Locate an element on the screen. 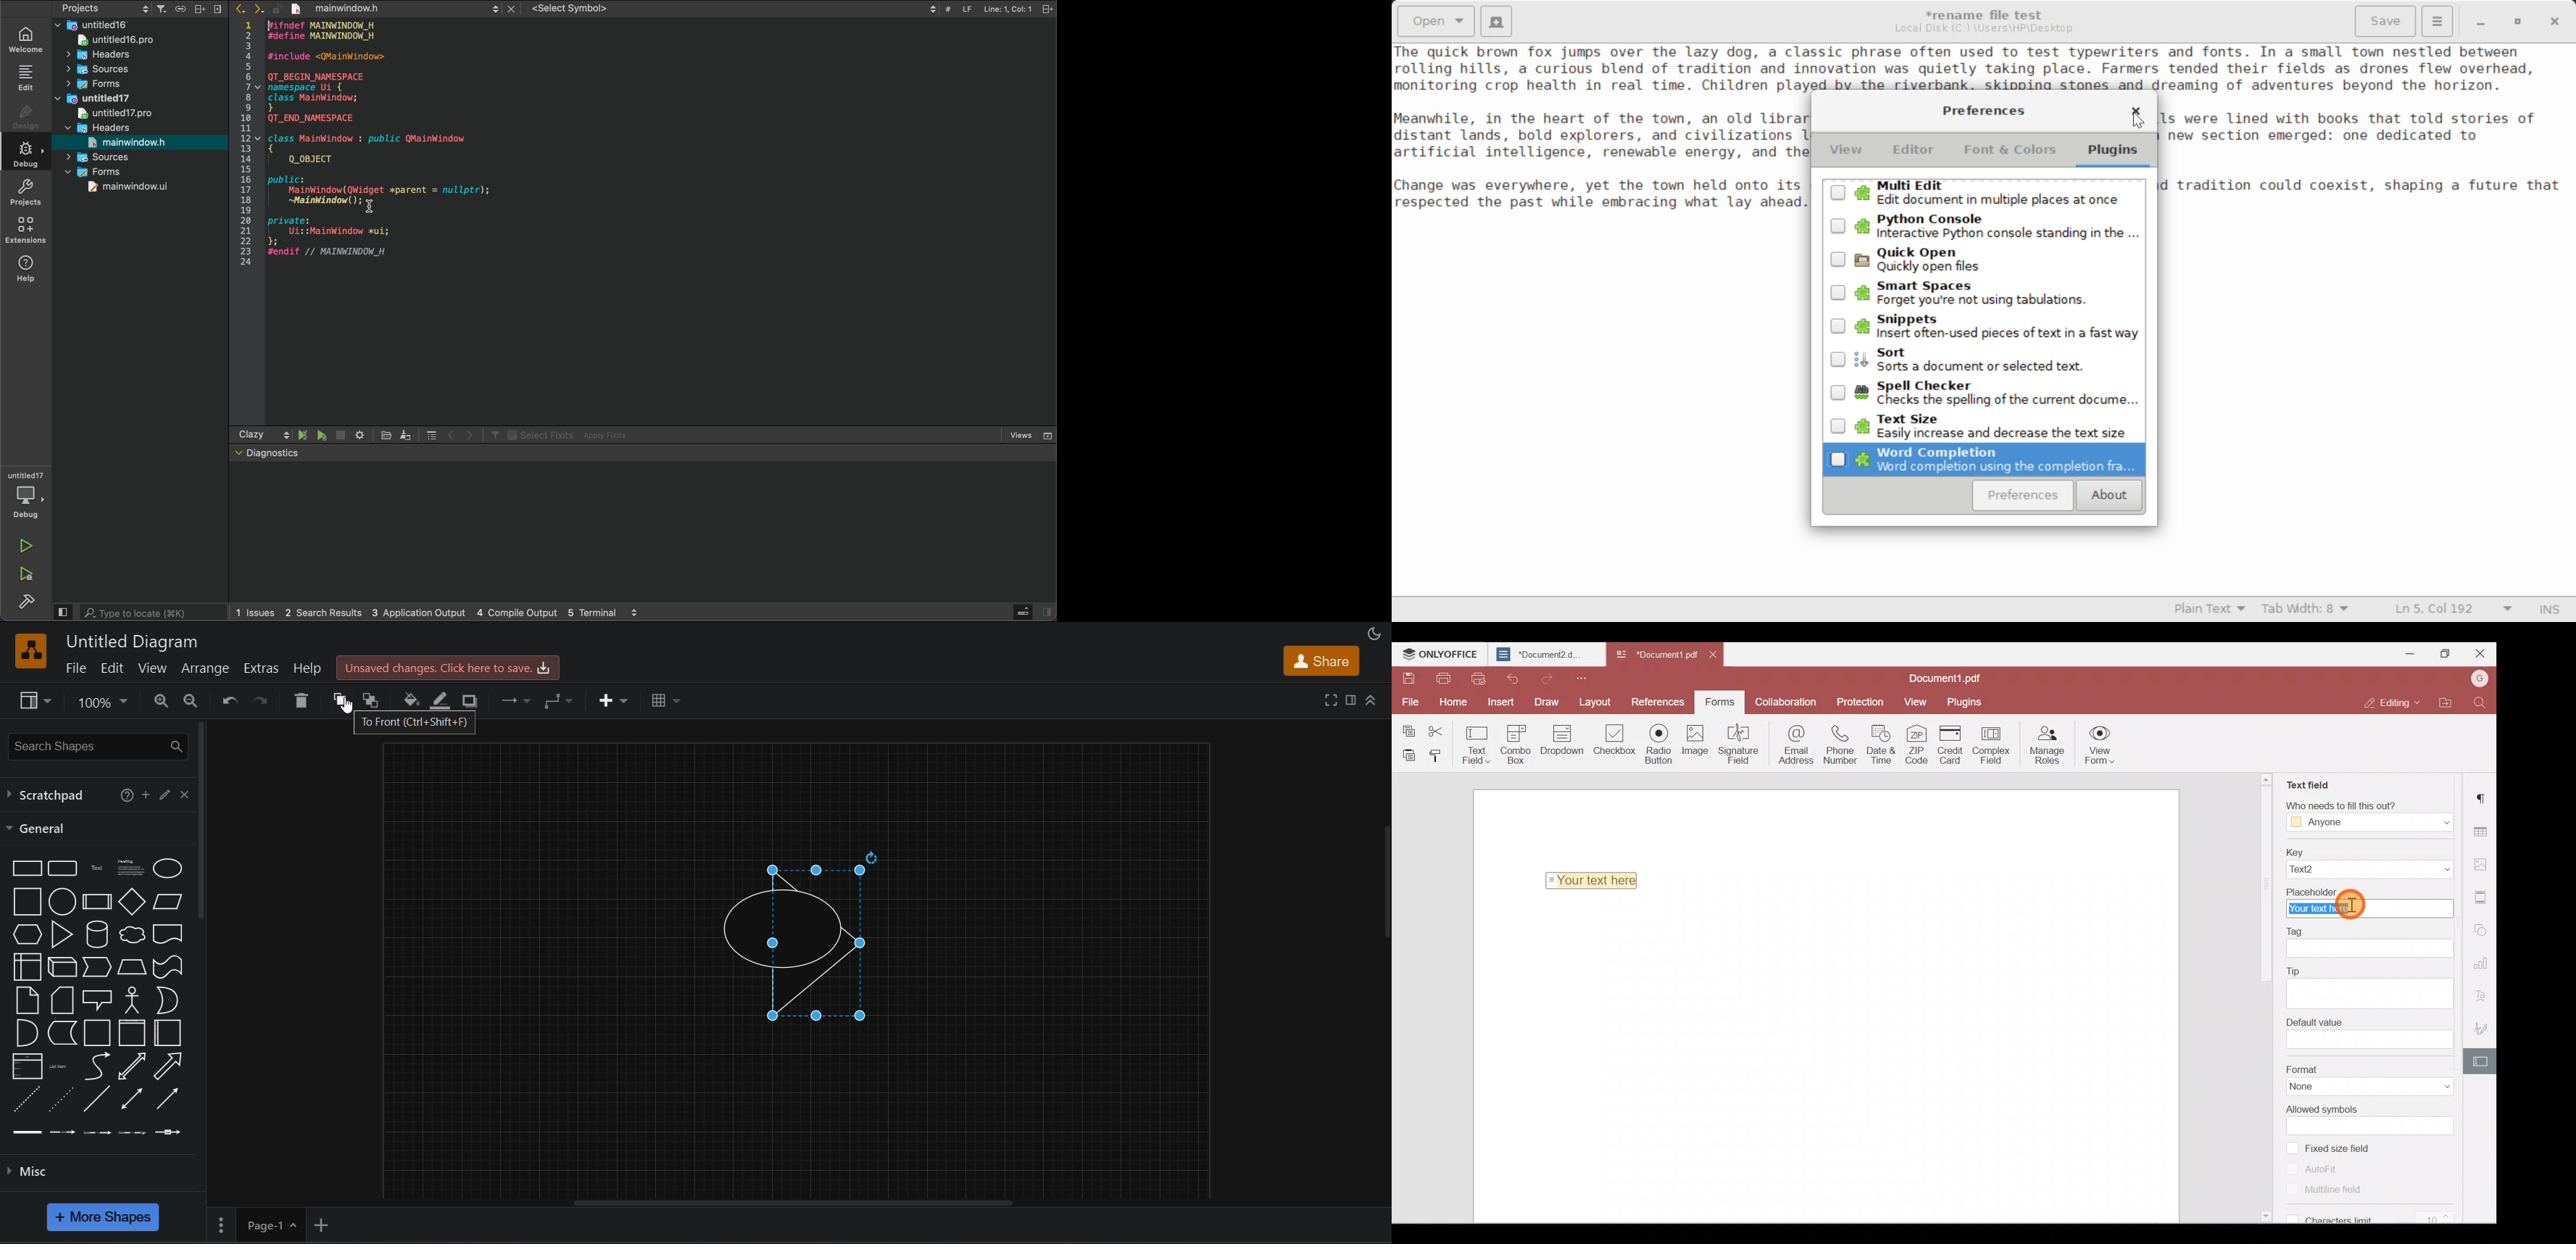  Anyone is located at coordinates (2326, 823).